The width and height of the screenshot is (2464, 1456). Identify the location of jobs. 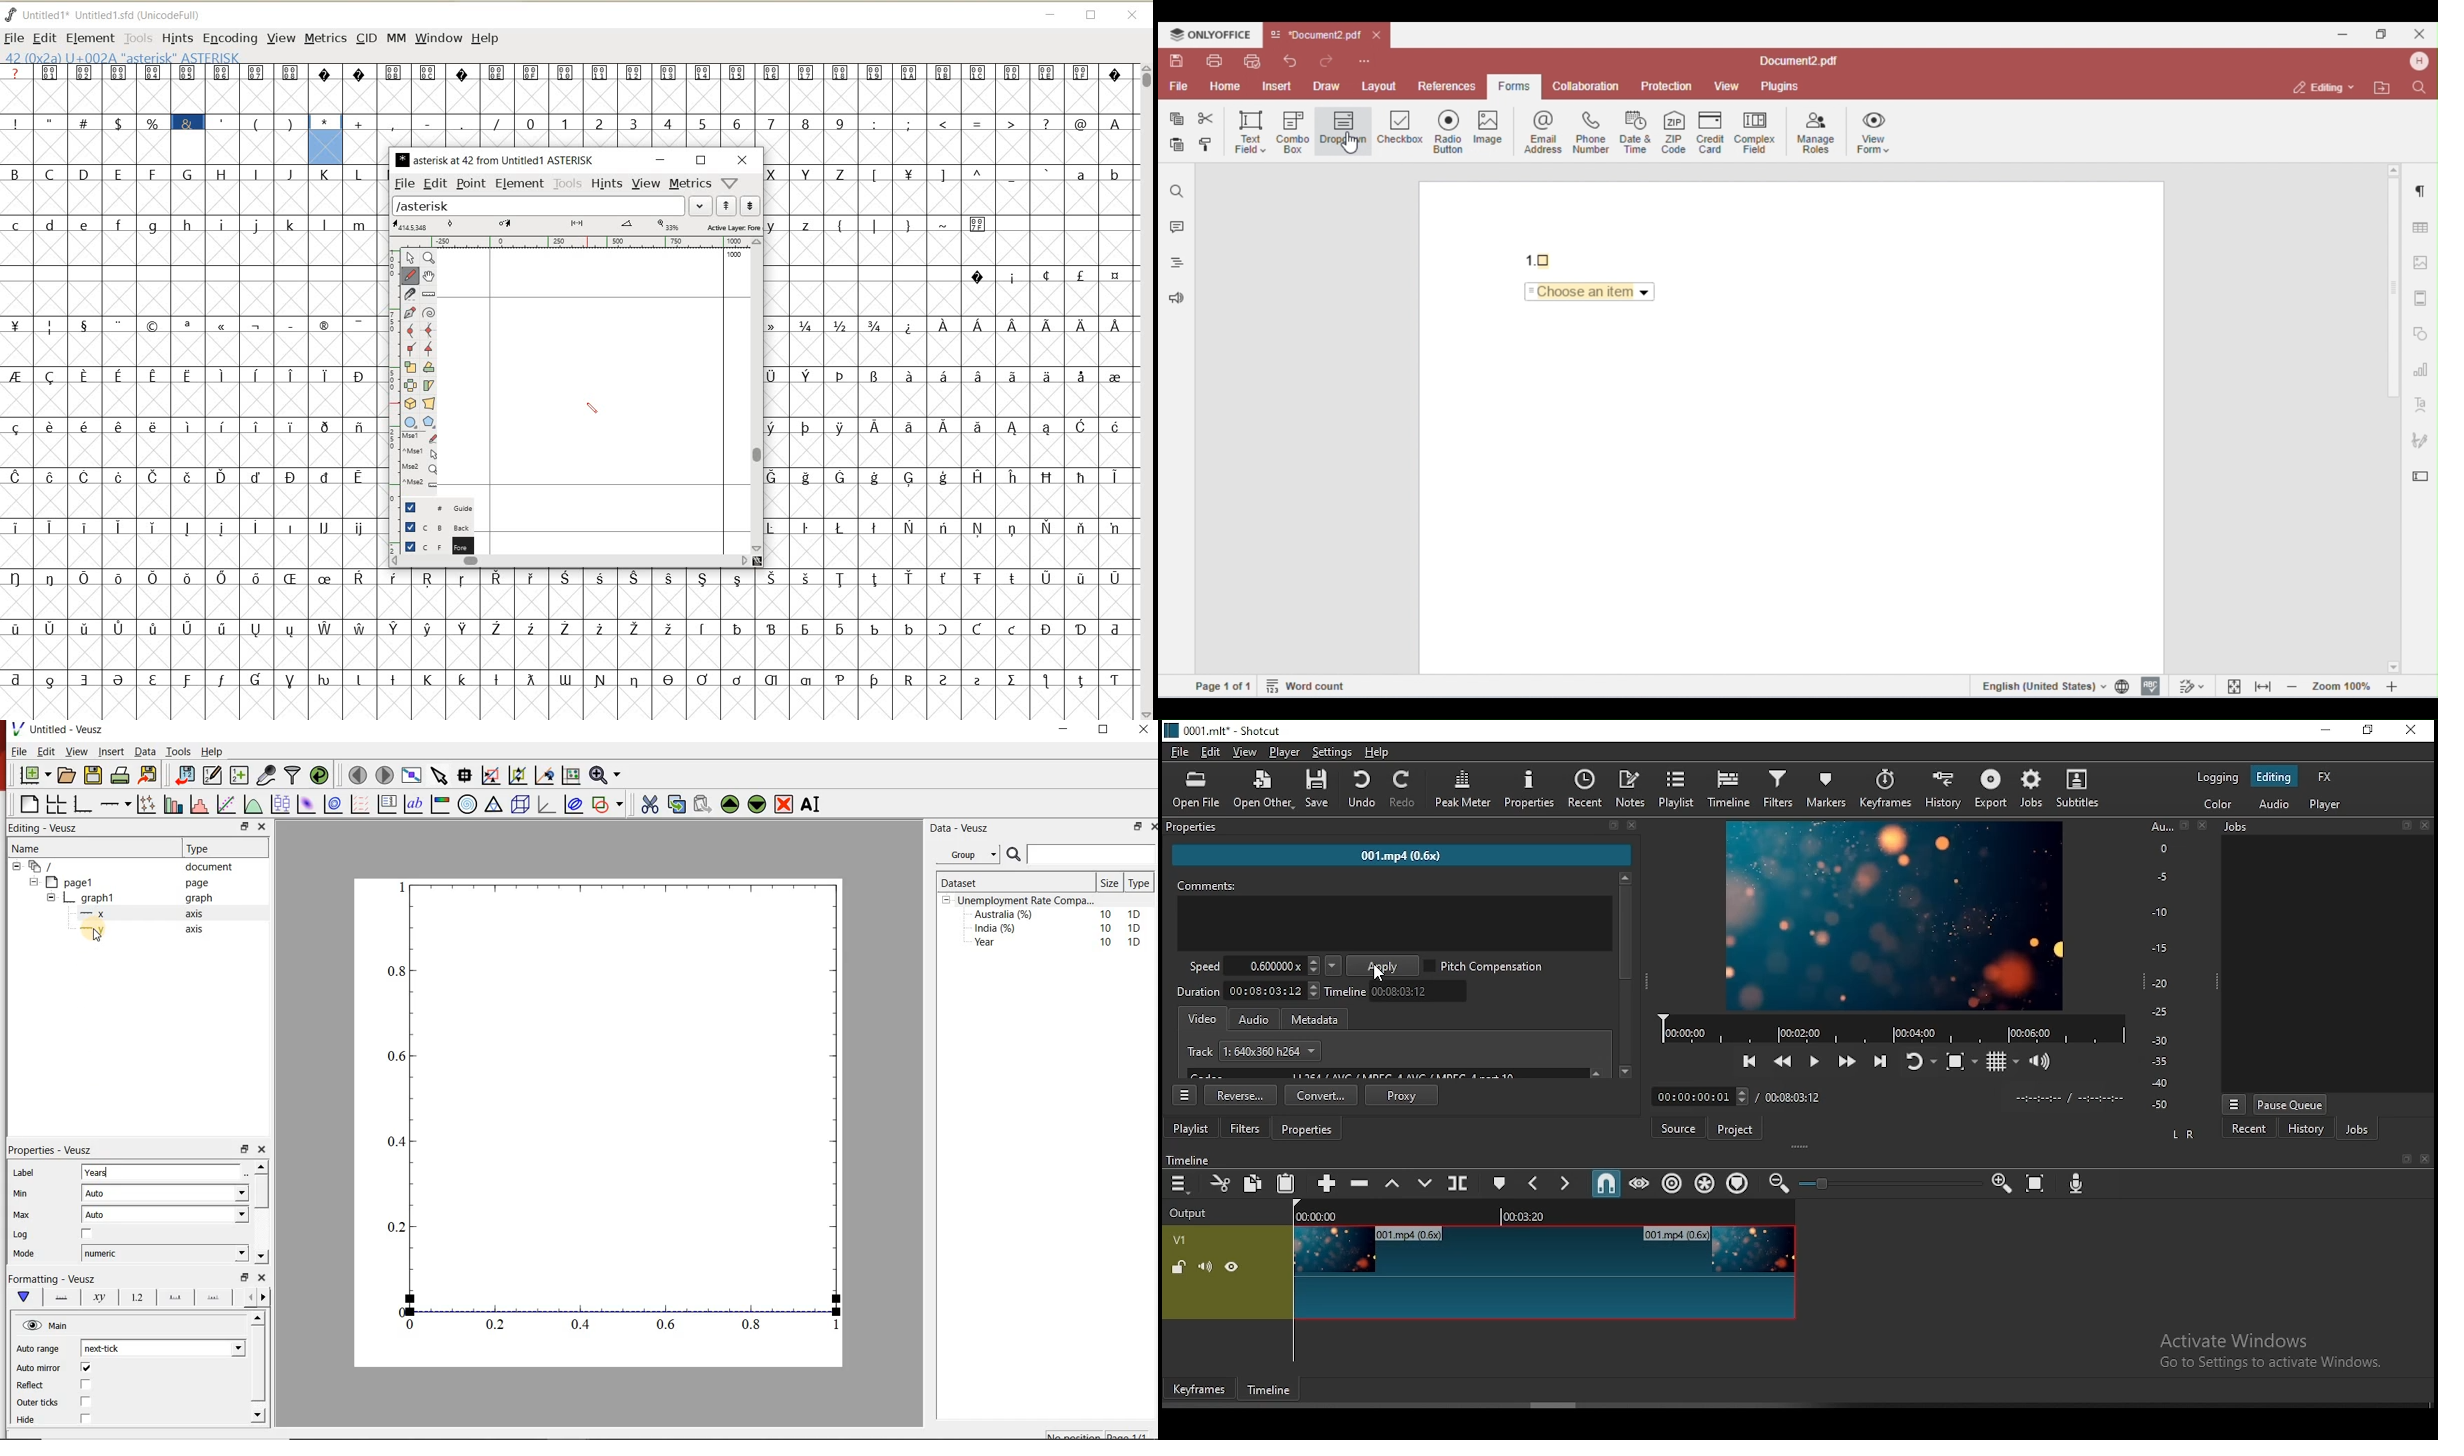
(2029, 791).